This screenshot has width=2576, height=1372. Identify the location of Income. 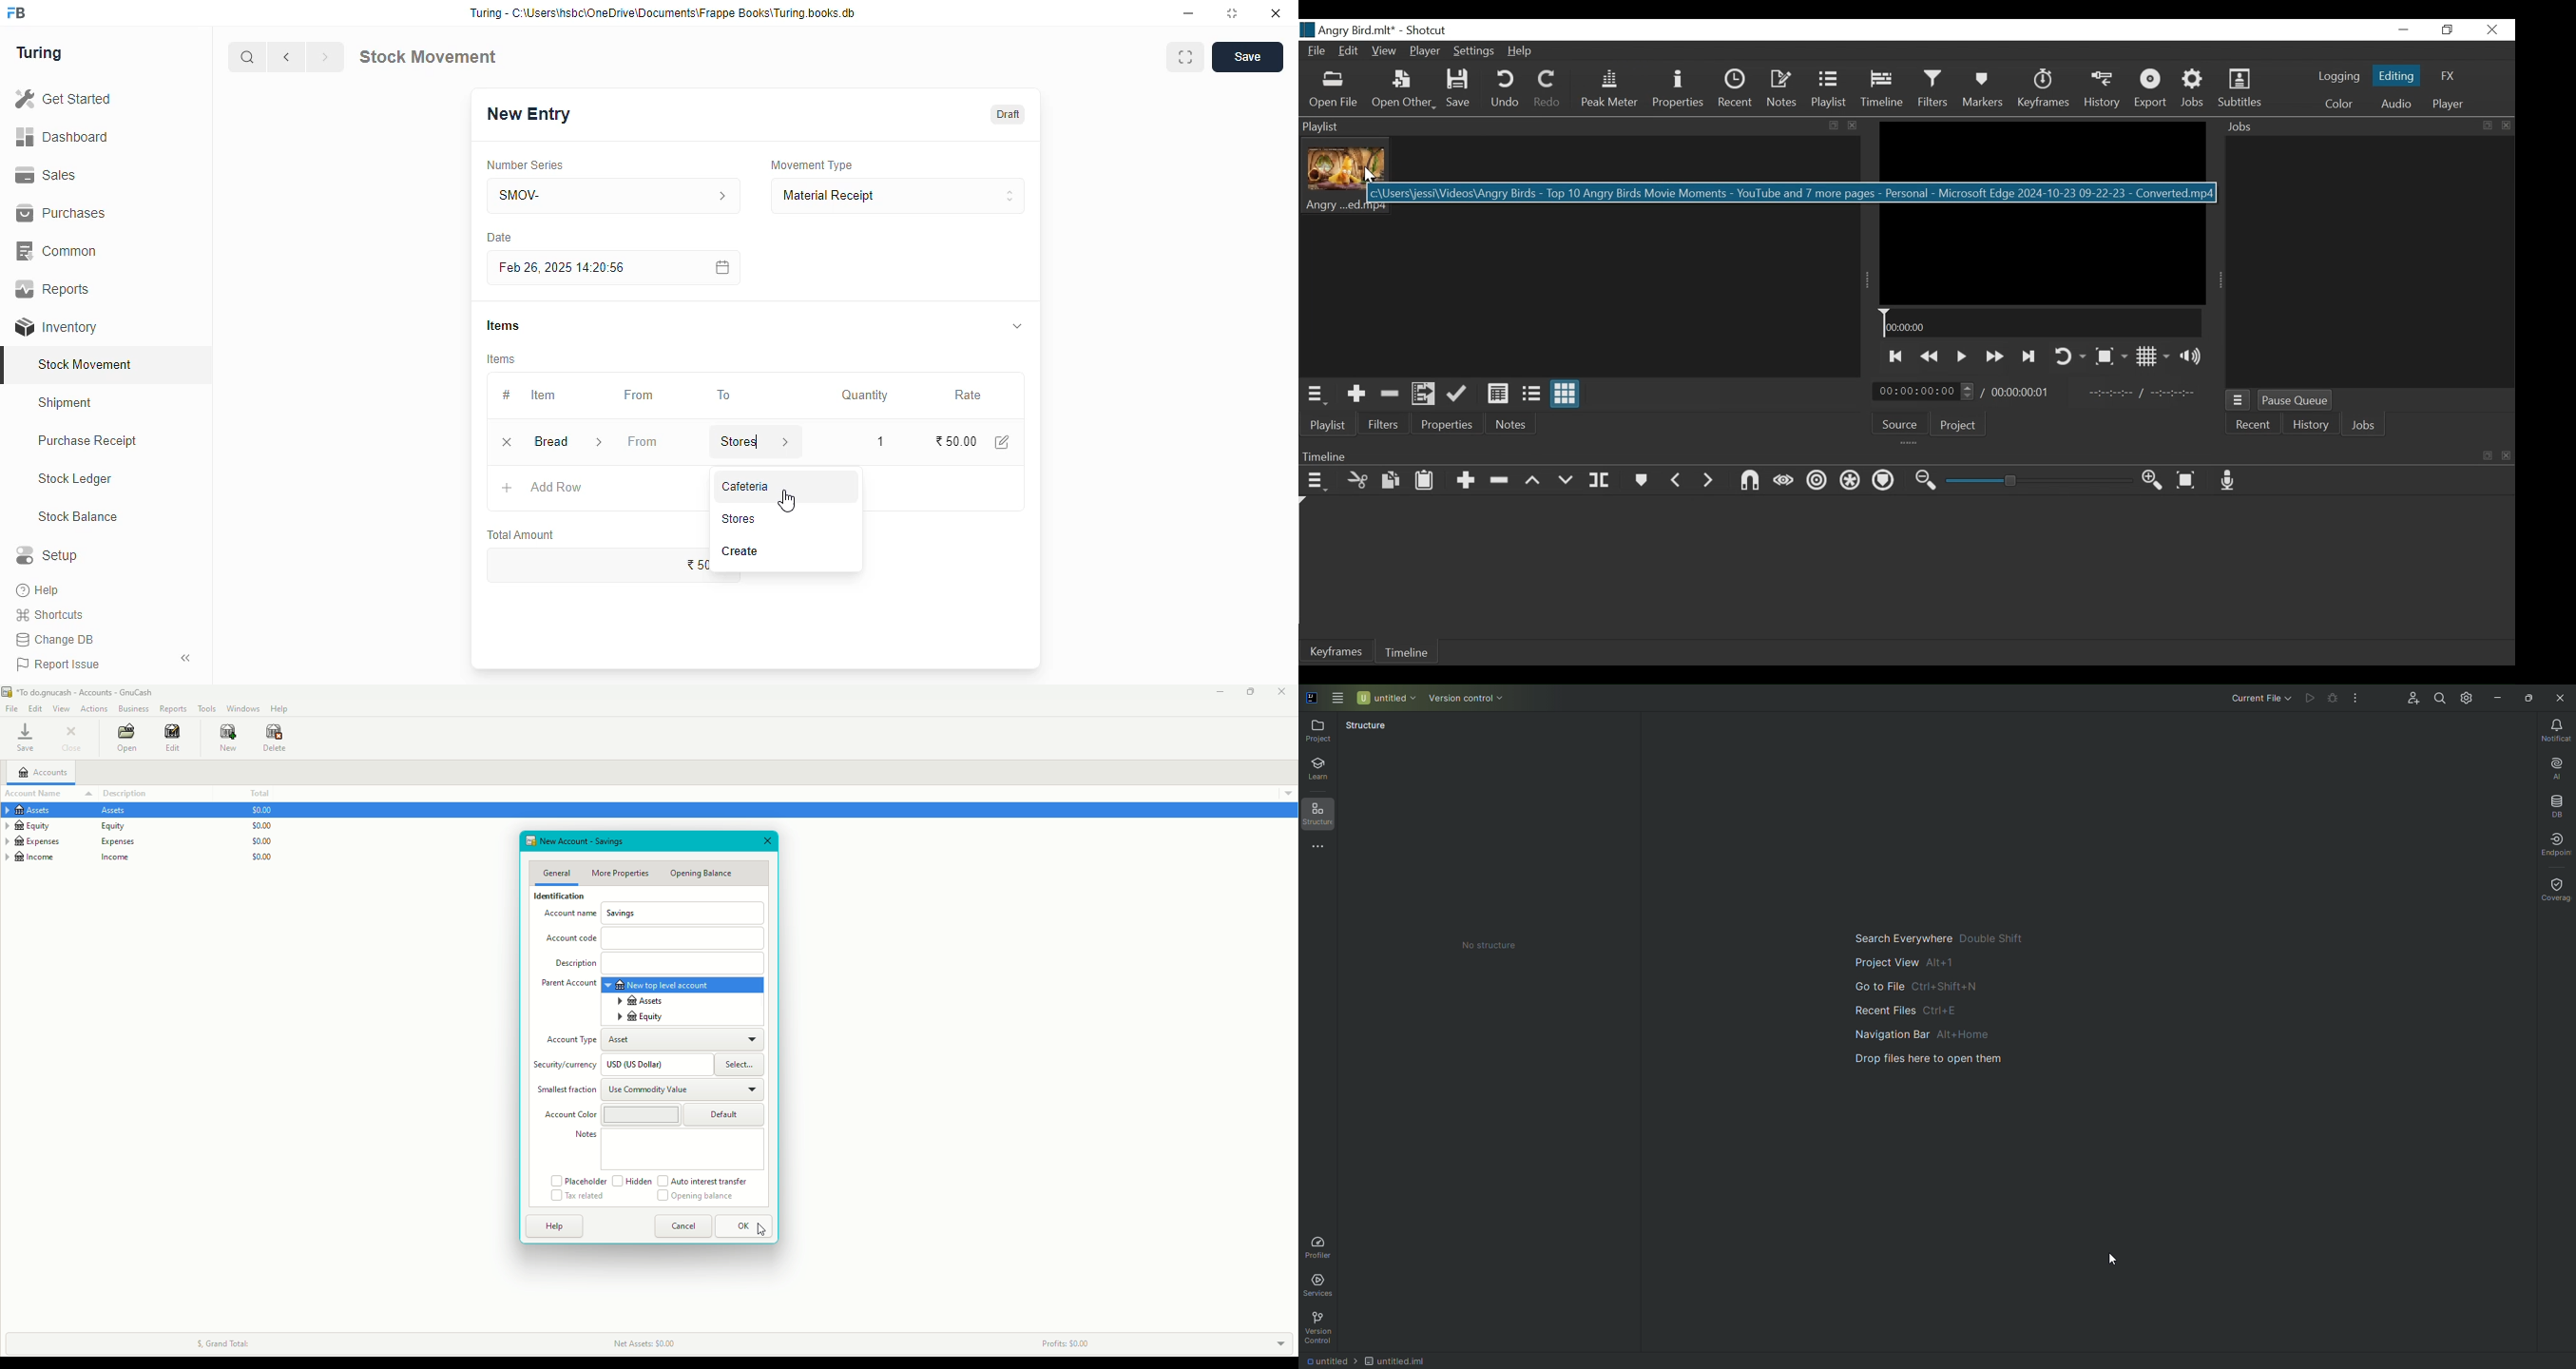
(74, 858).